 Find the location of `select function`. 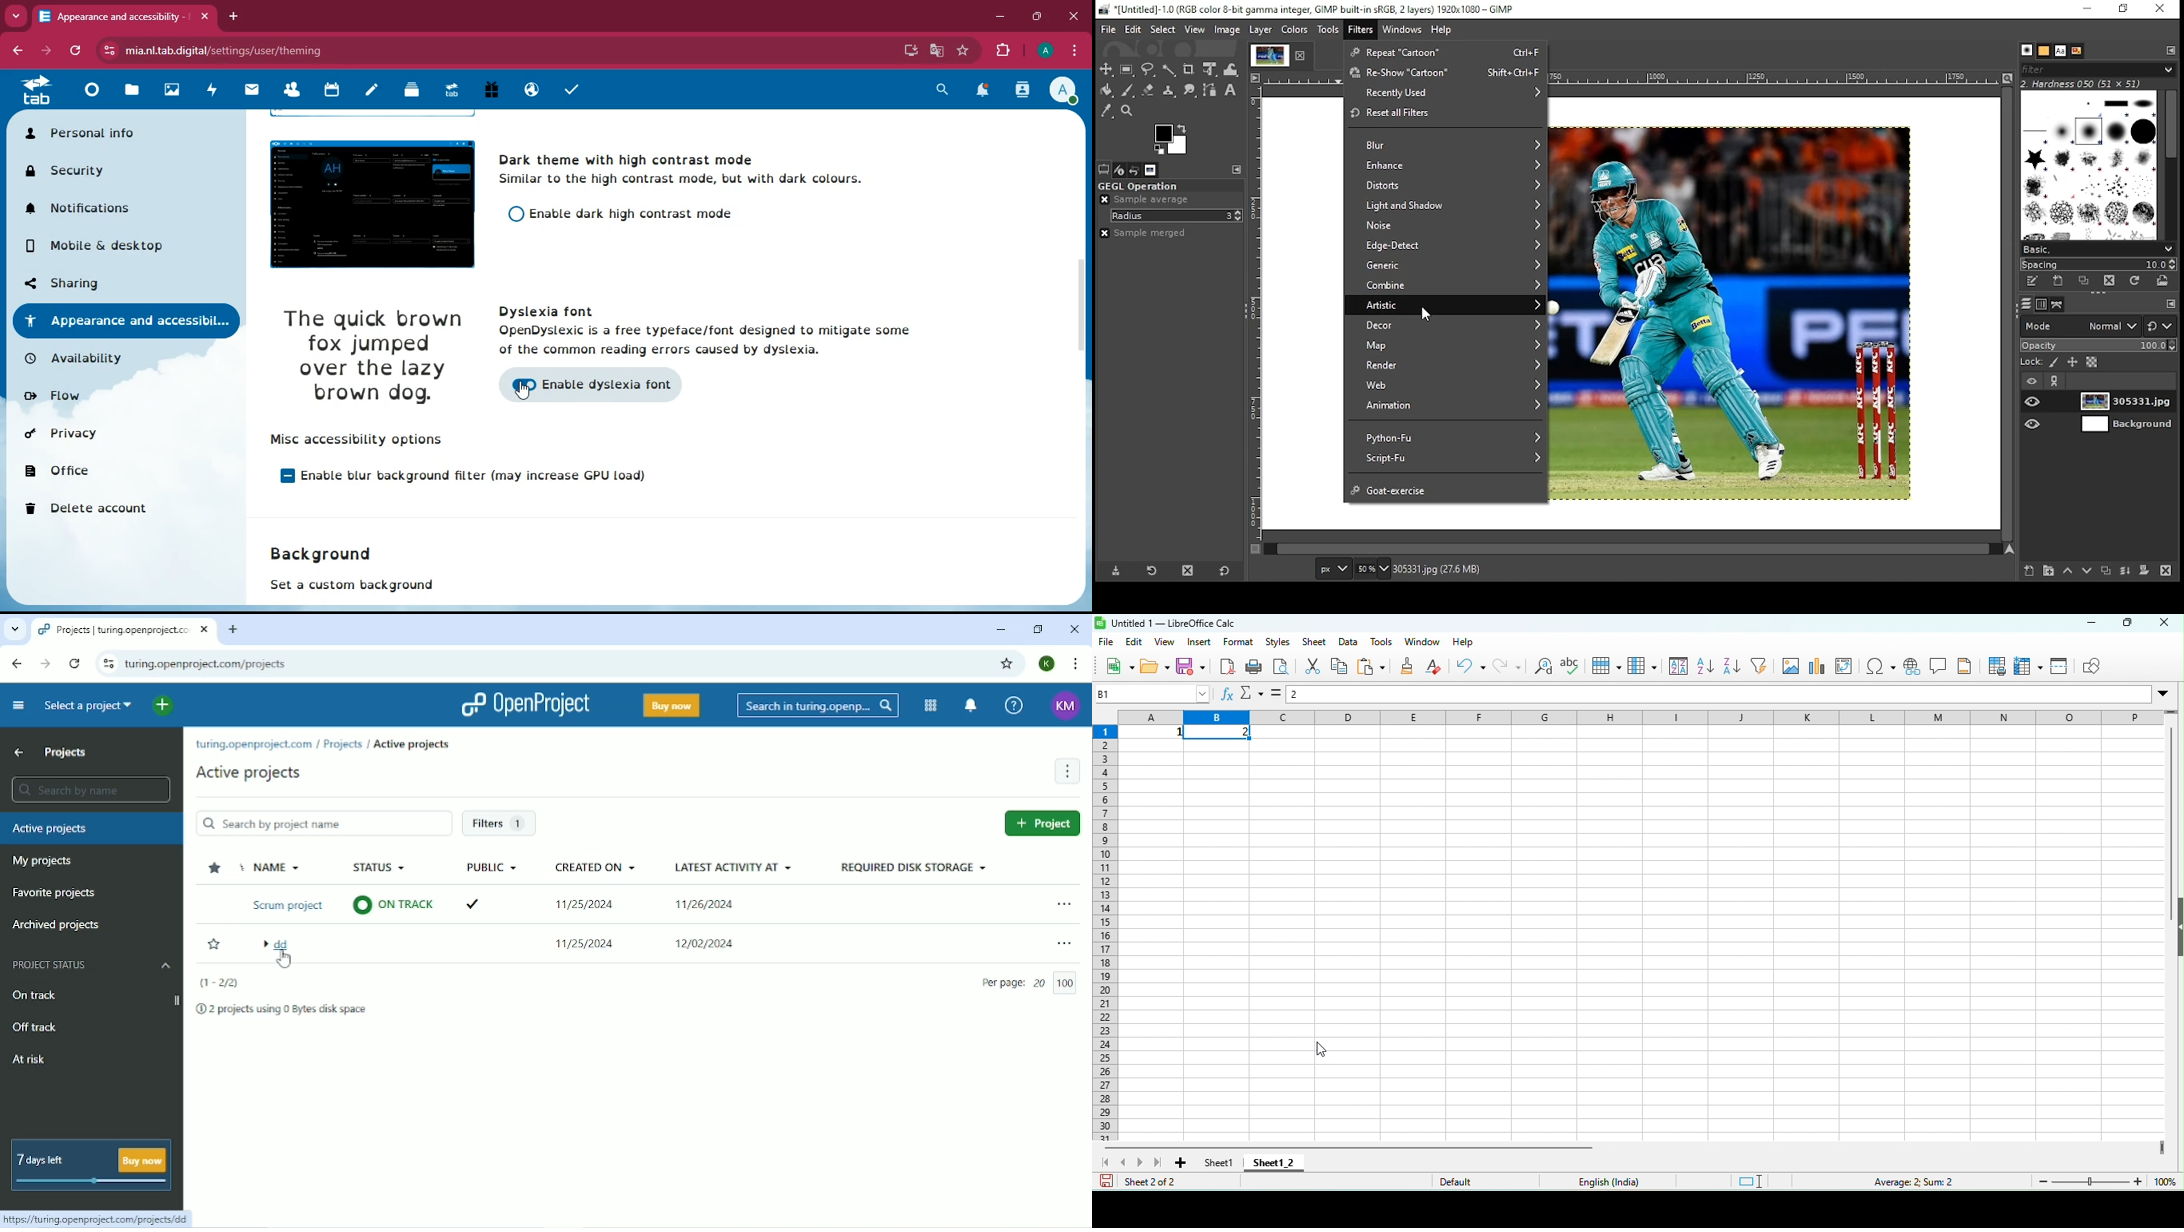

select function is located at coordinates (1251, 696).